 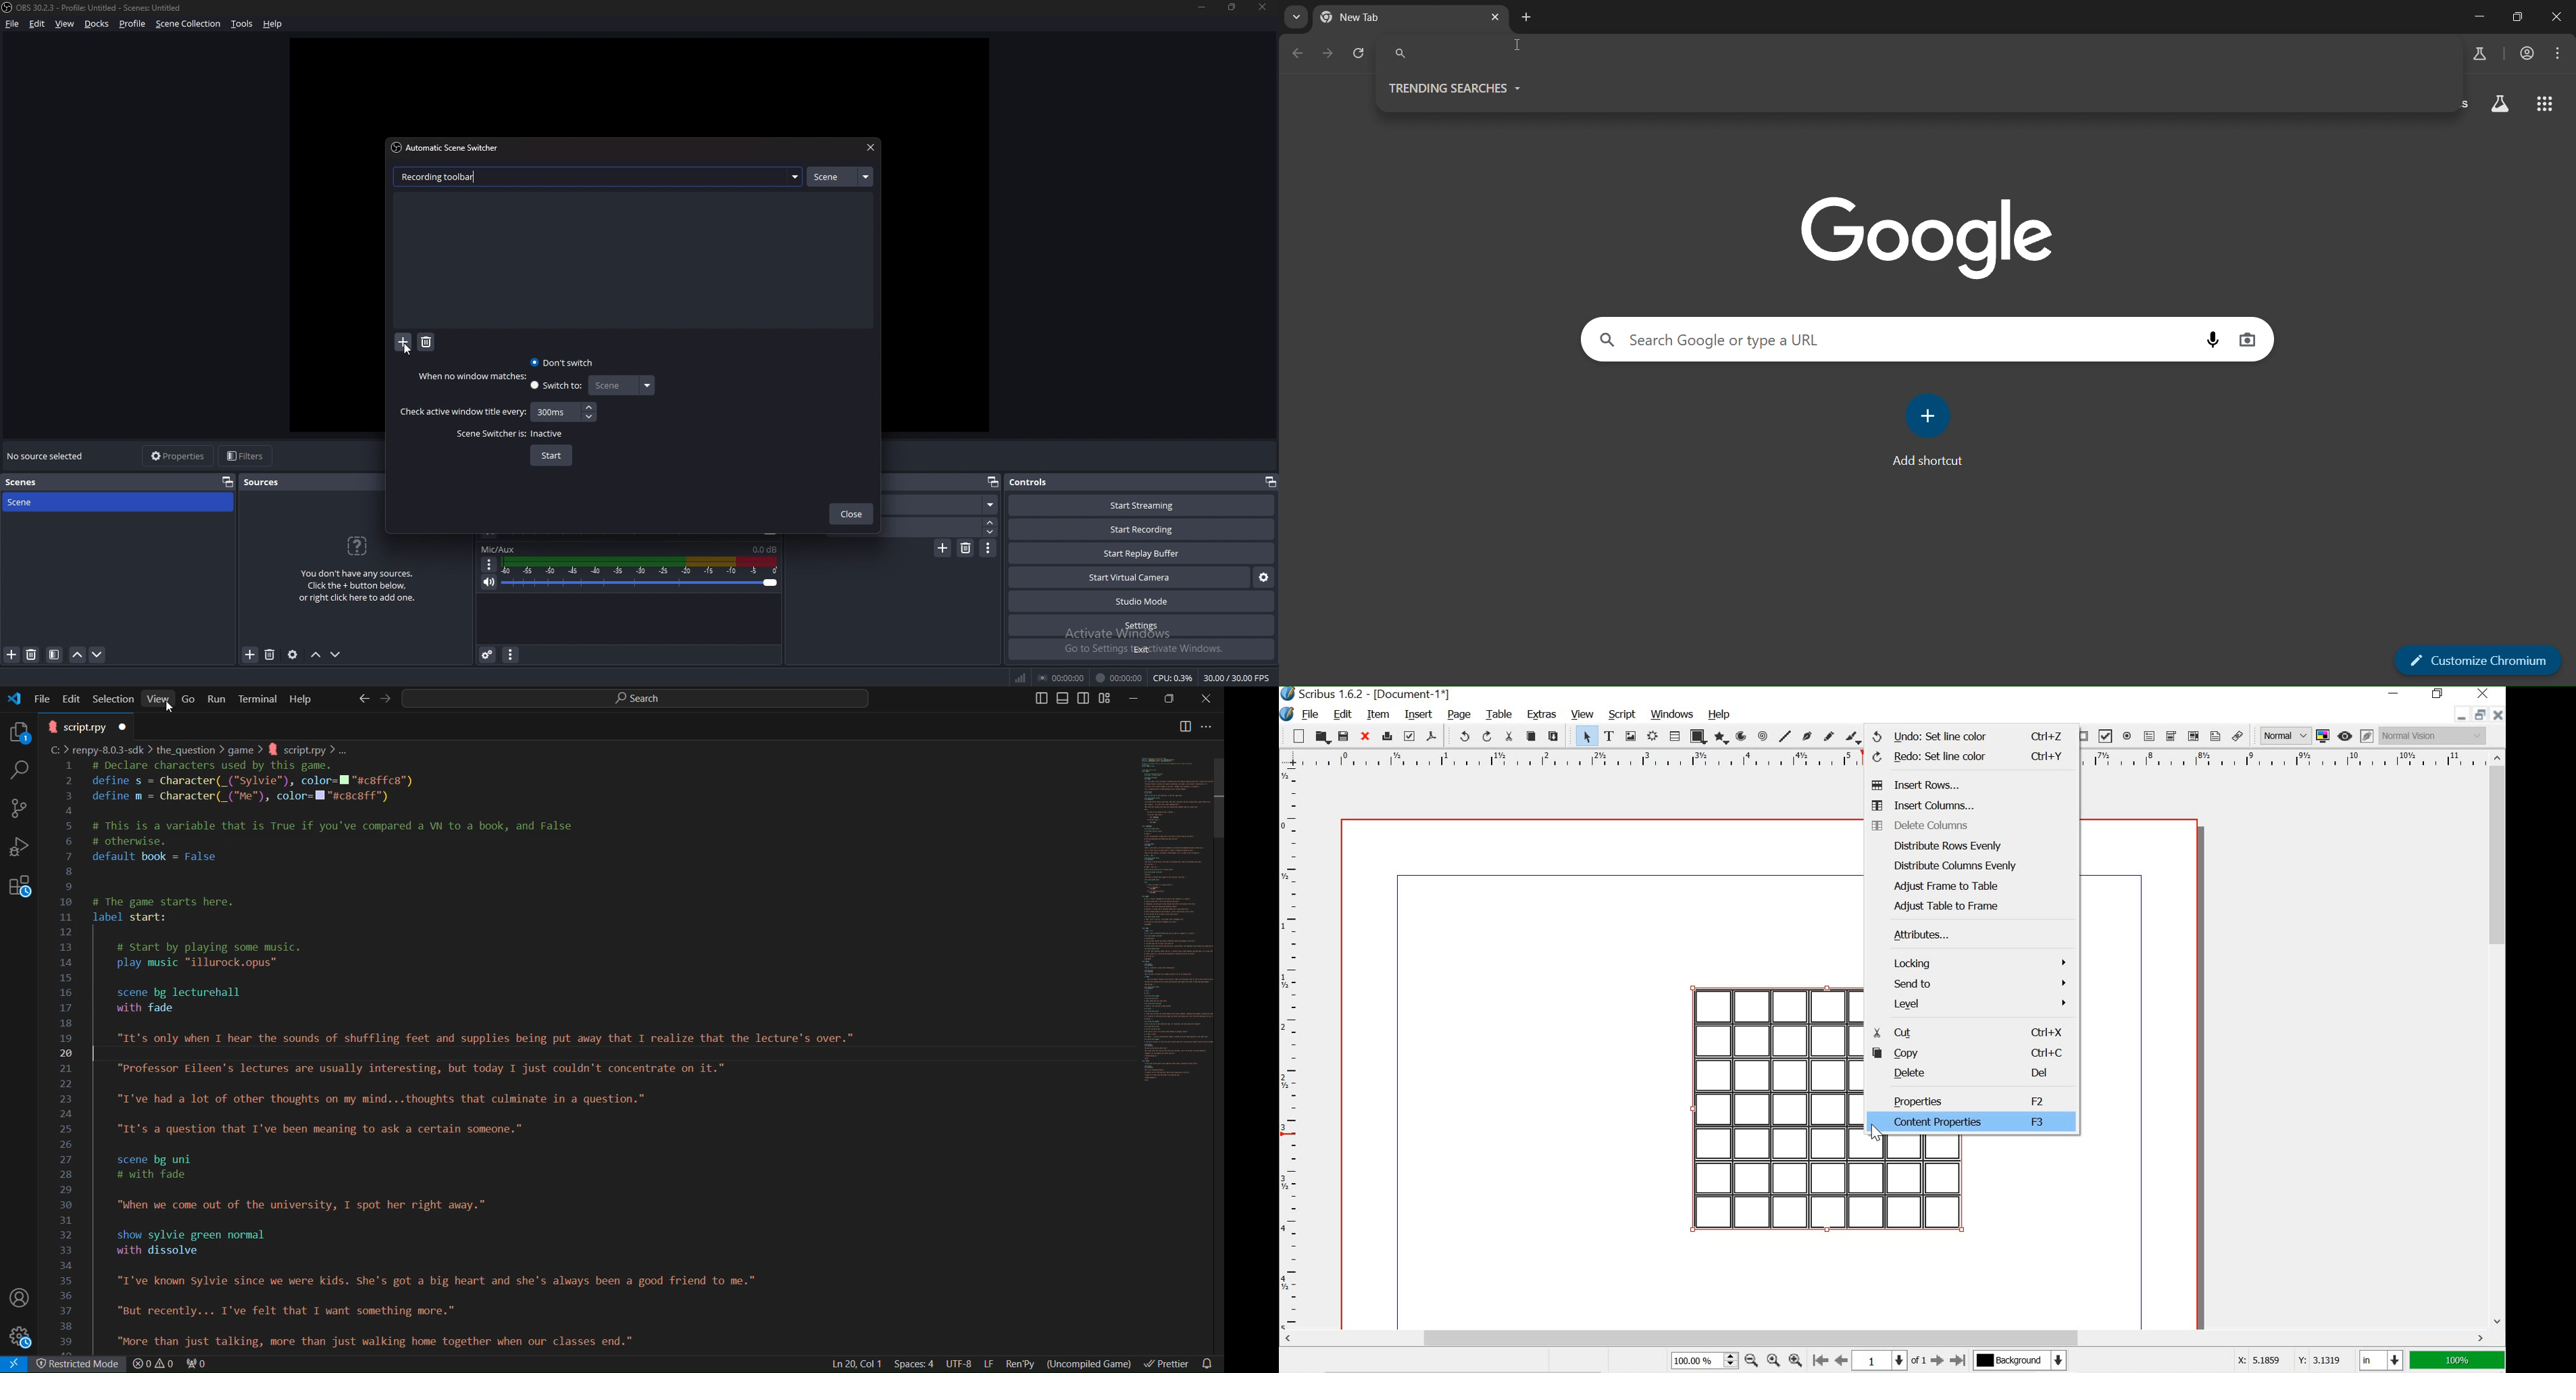 What do you see at coordinates (1217, 799) in the screenshot?
I see `Scrollbar` at bounding box center [1217, 799].